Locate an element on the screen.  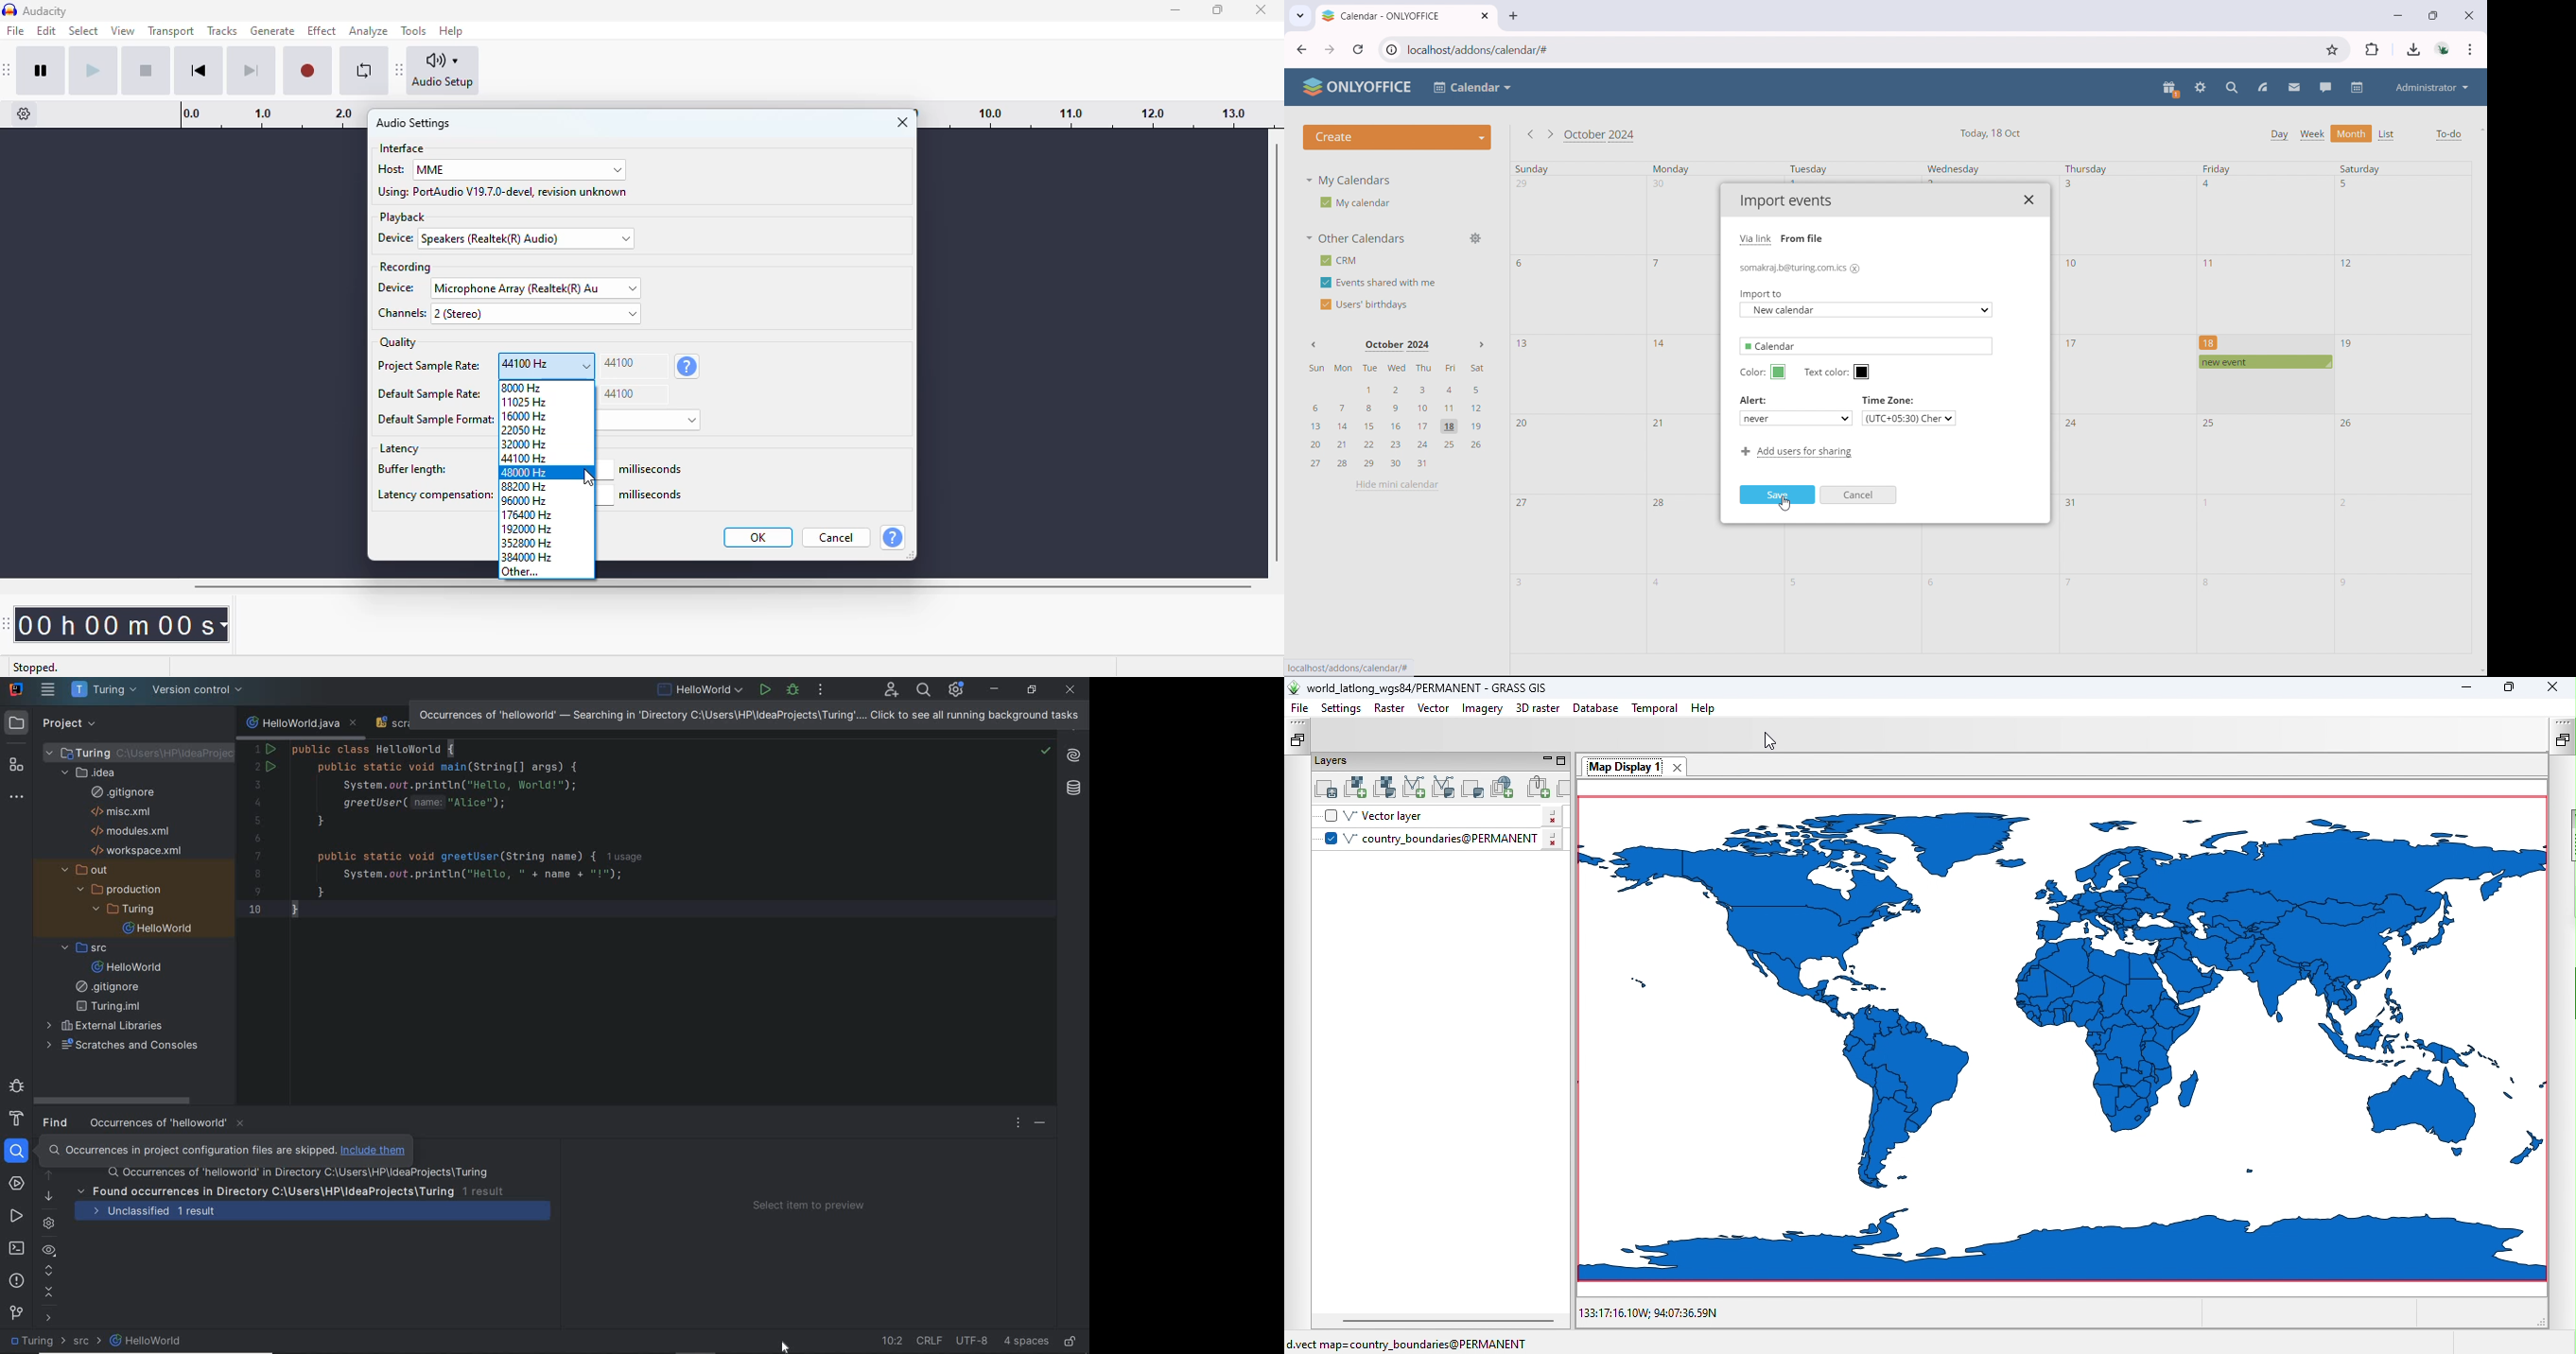
Add users for sharing is located at coordinates (1795, 454).